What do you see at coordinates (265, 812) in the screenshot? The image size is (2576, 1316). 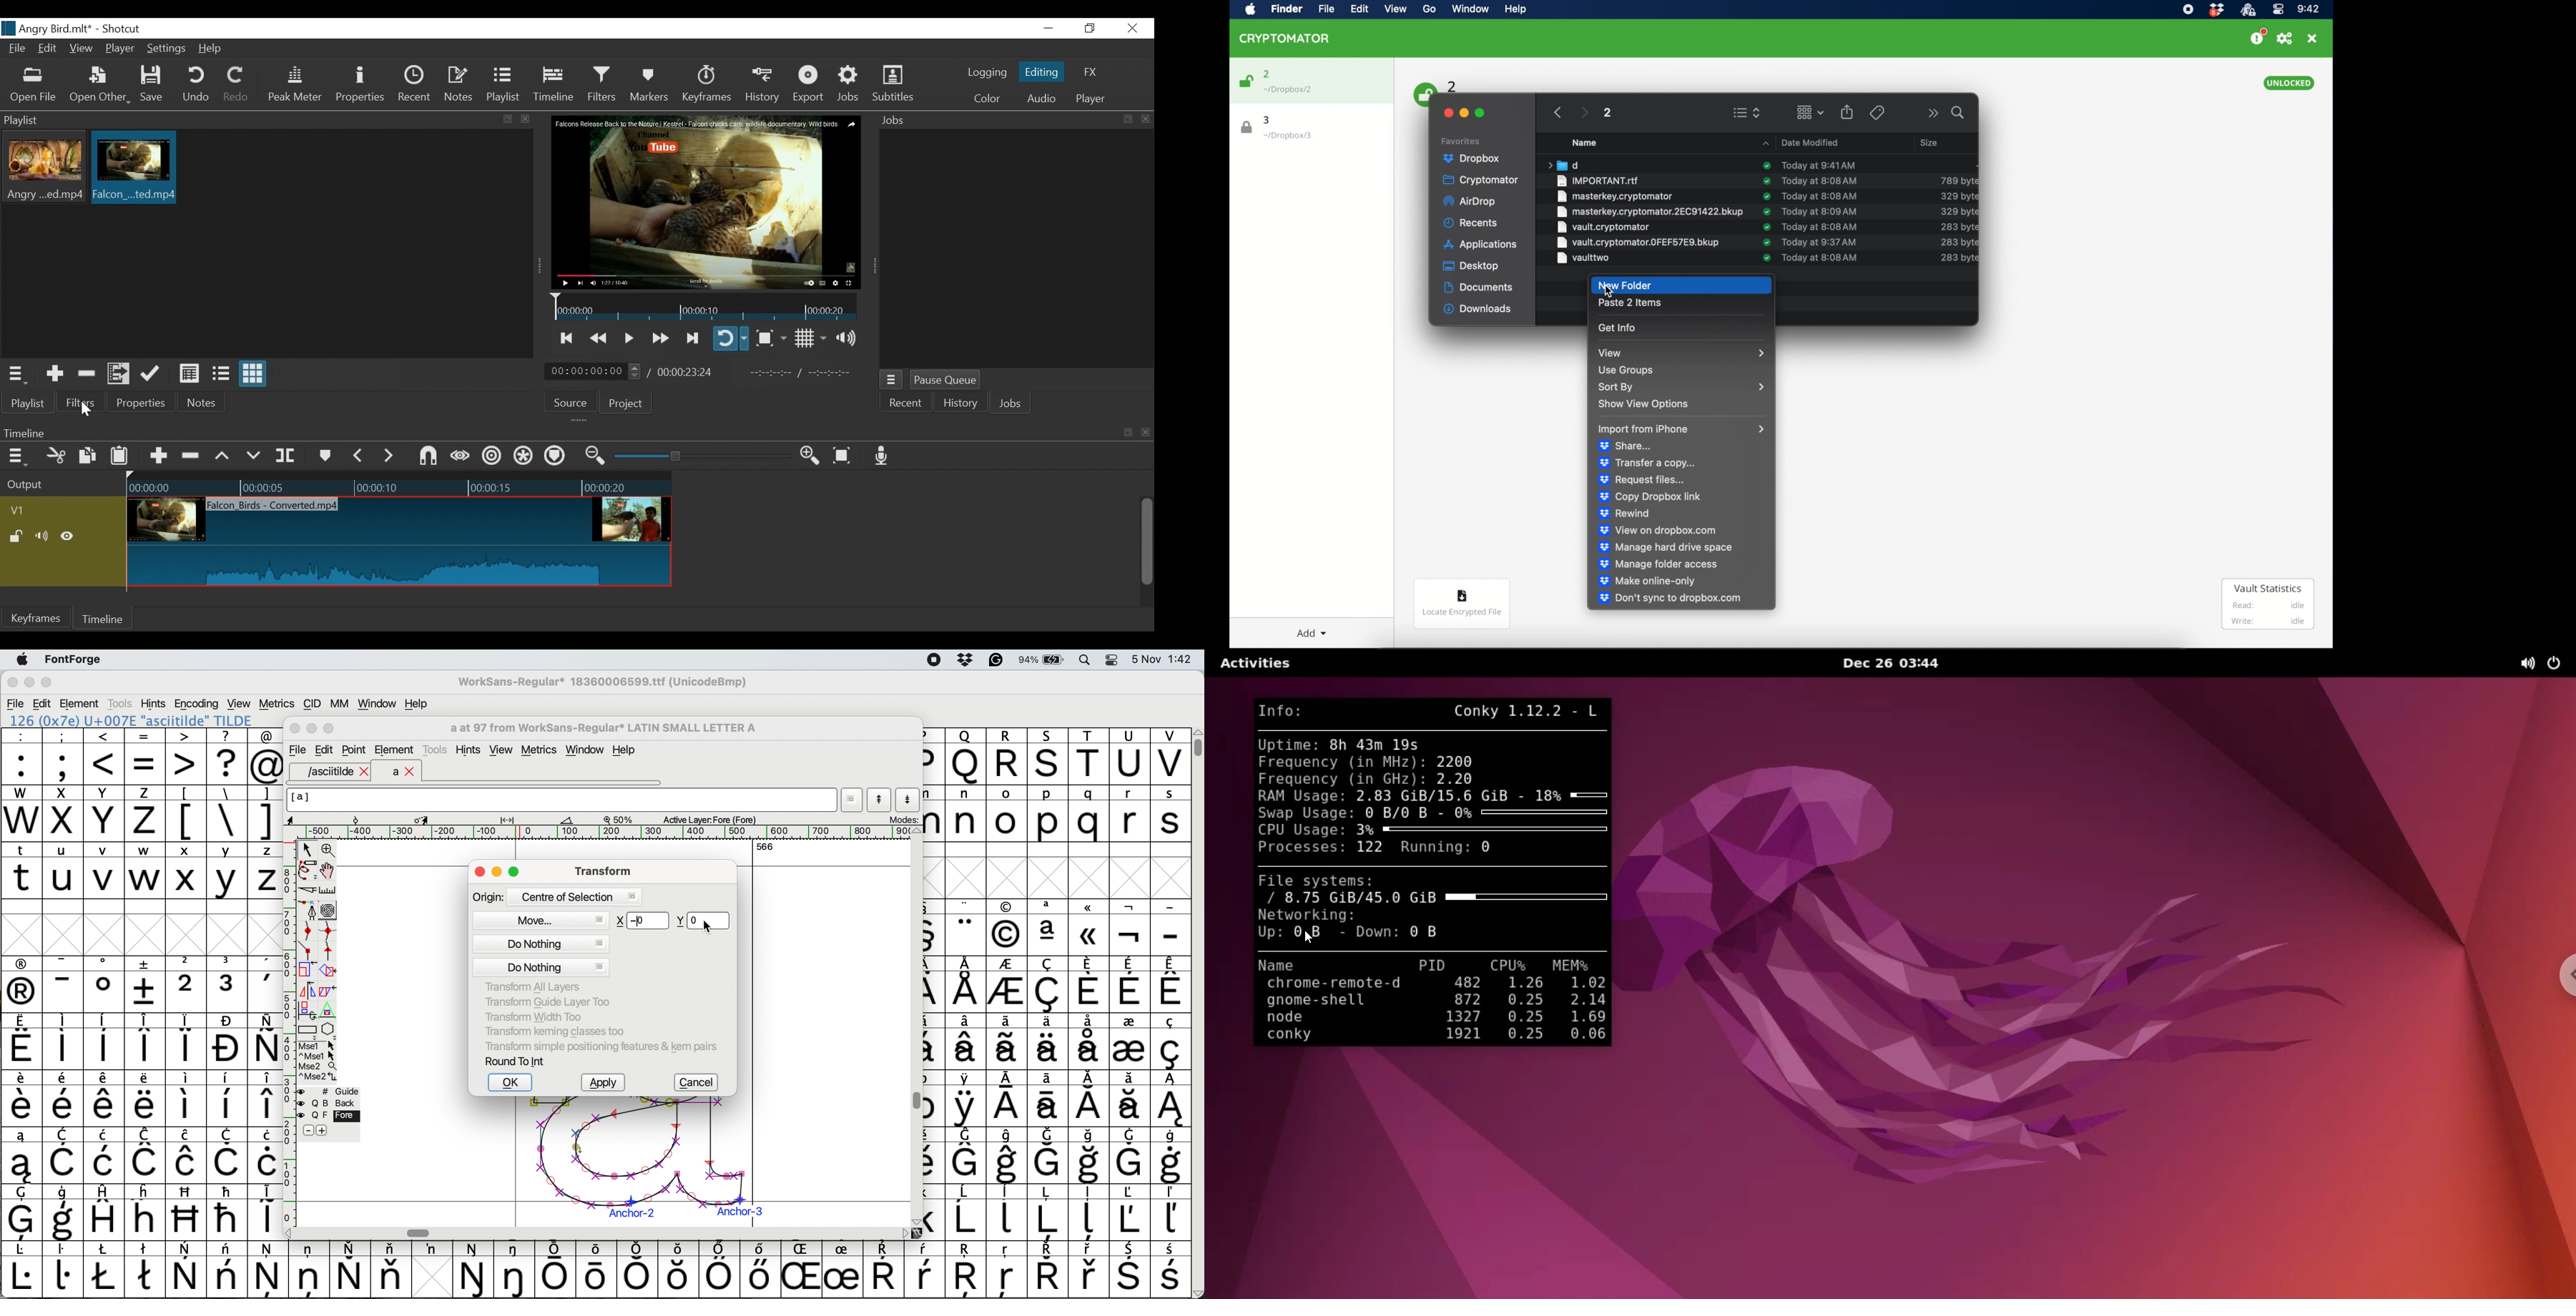 I see `]` at bounding box center [265, 812].